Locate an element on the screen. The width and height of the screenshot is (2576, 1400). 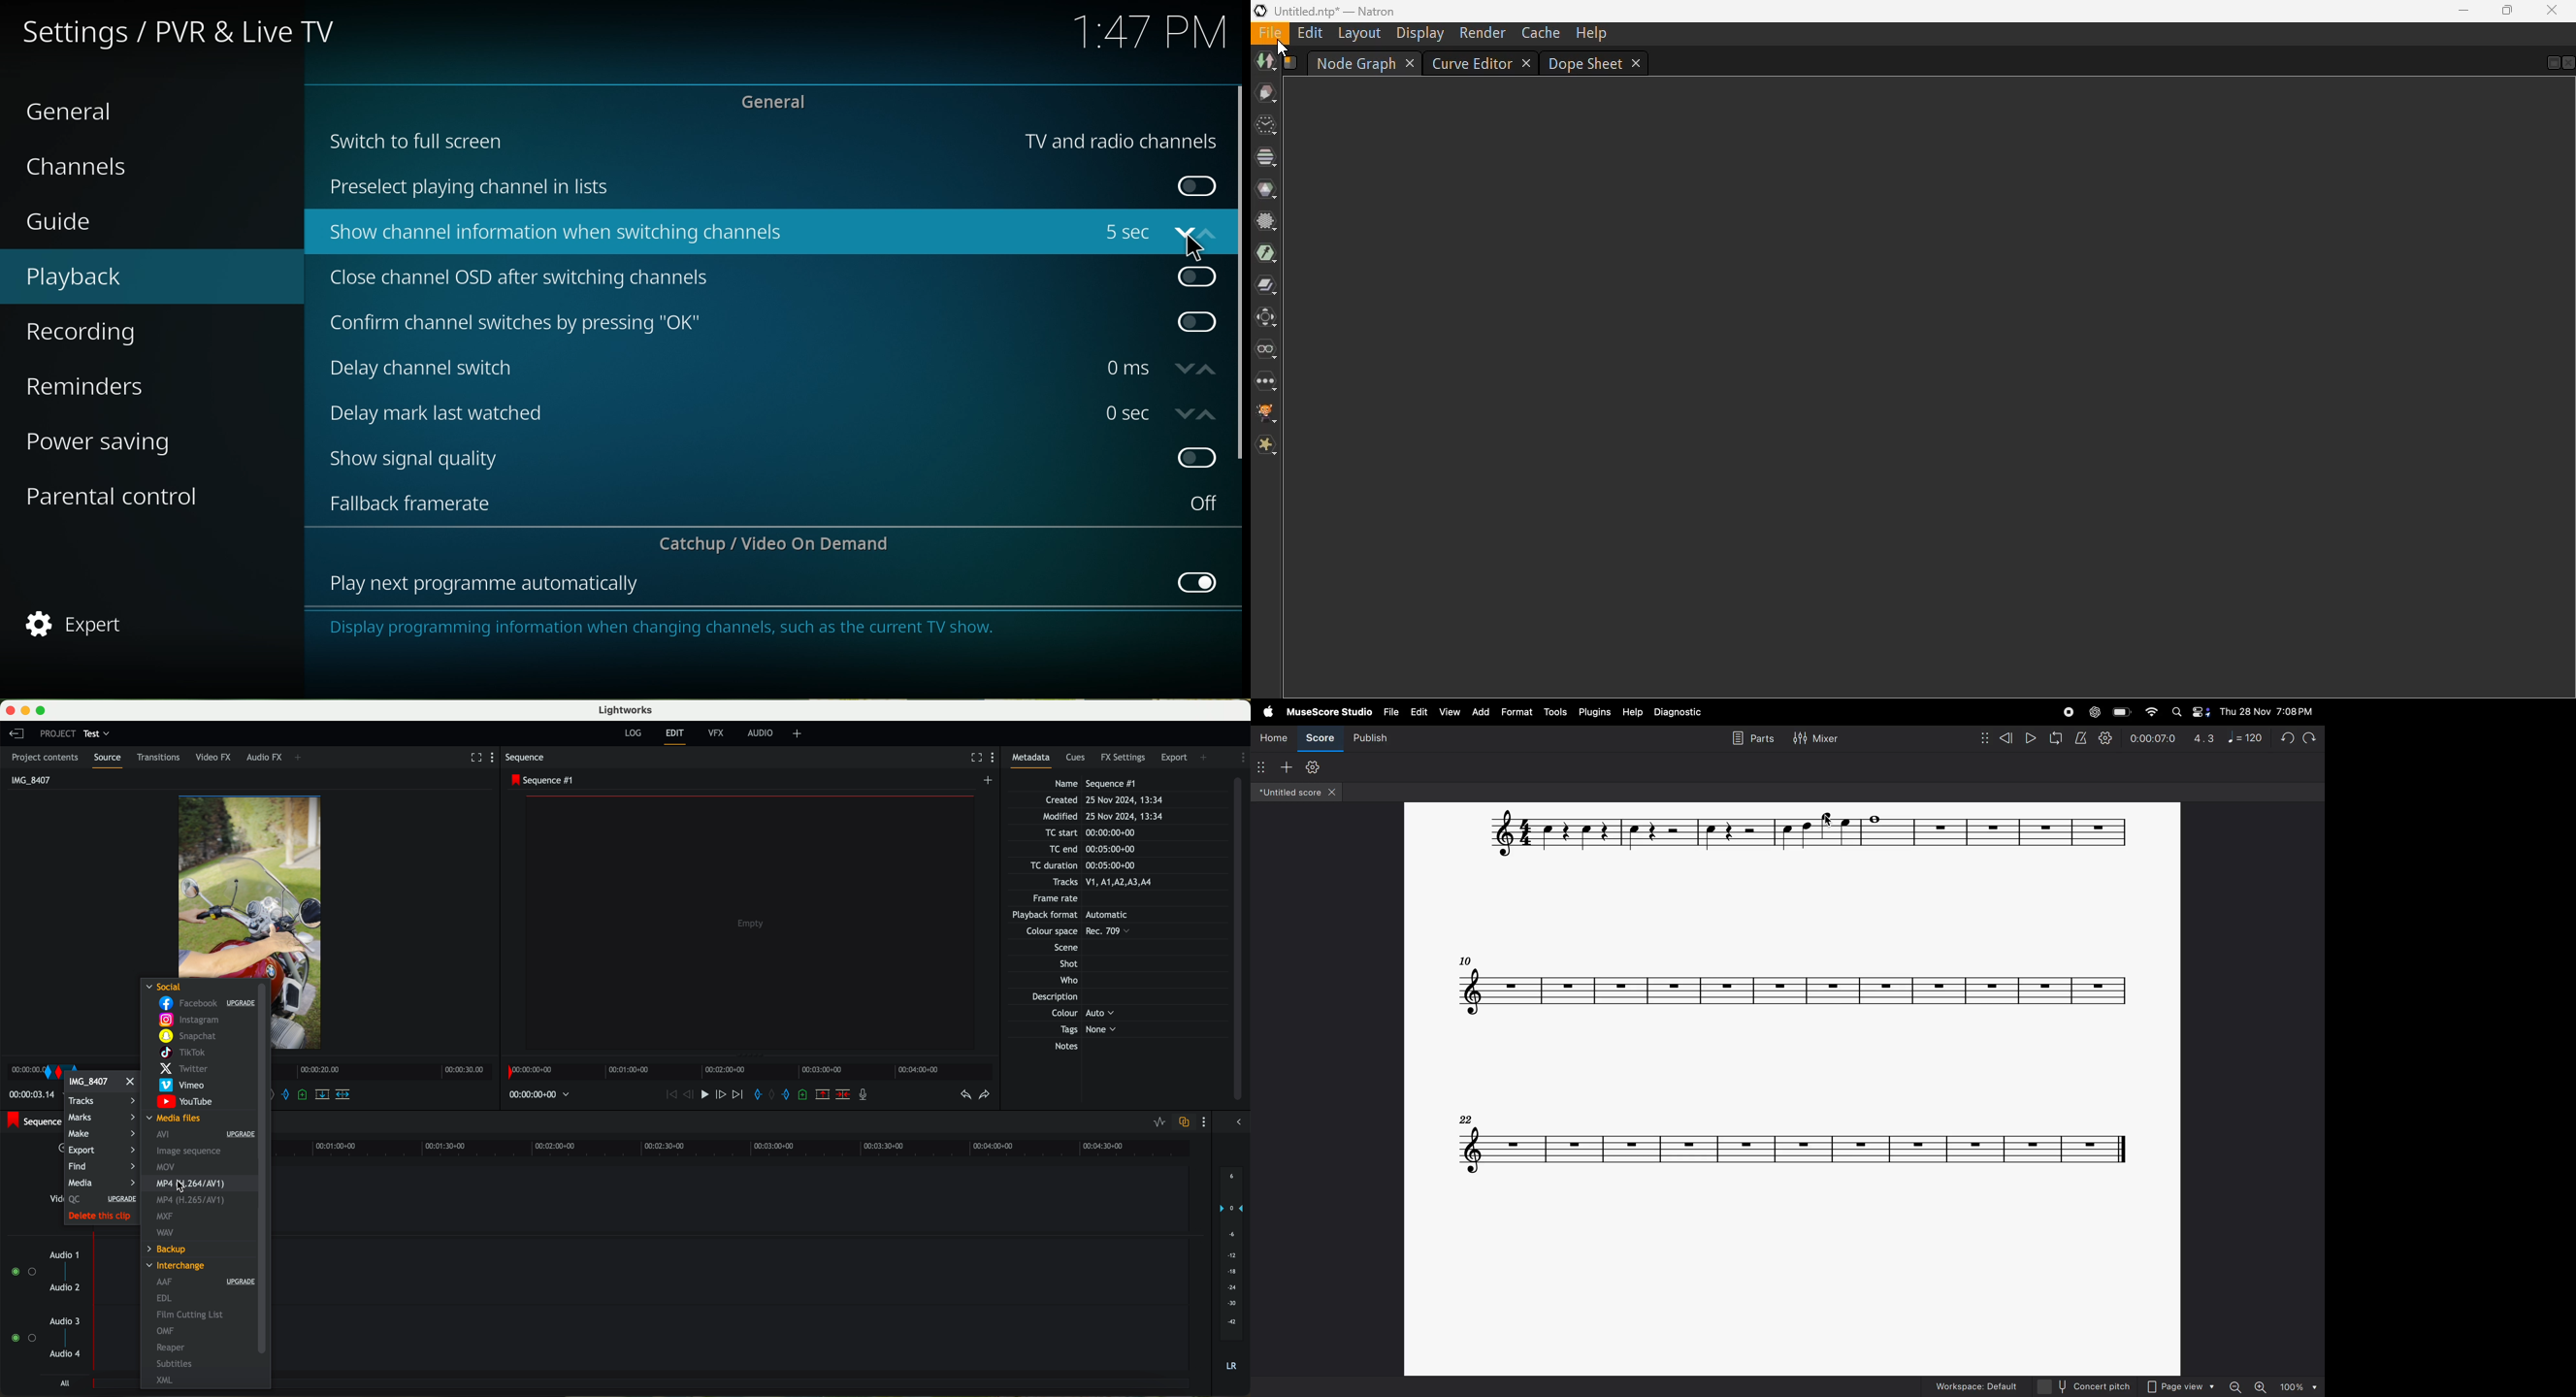
Lightworks is located at coordinates (625, 710).